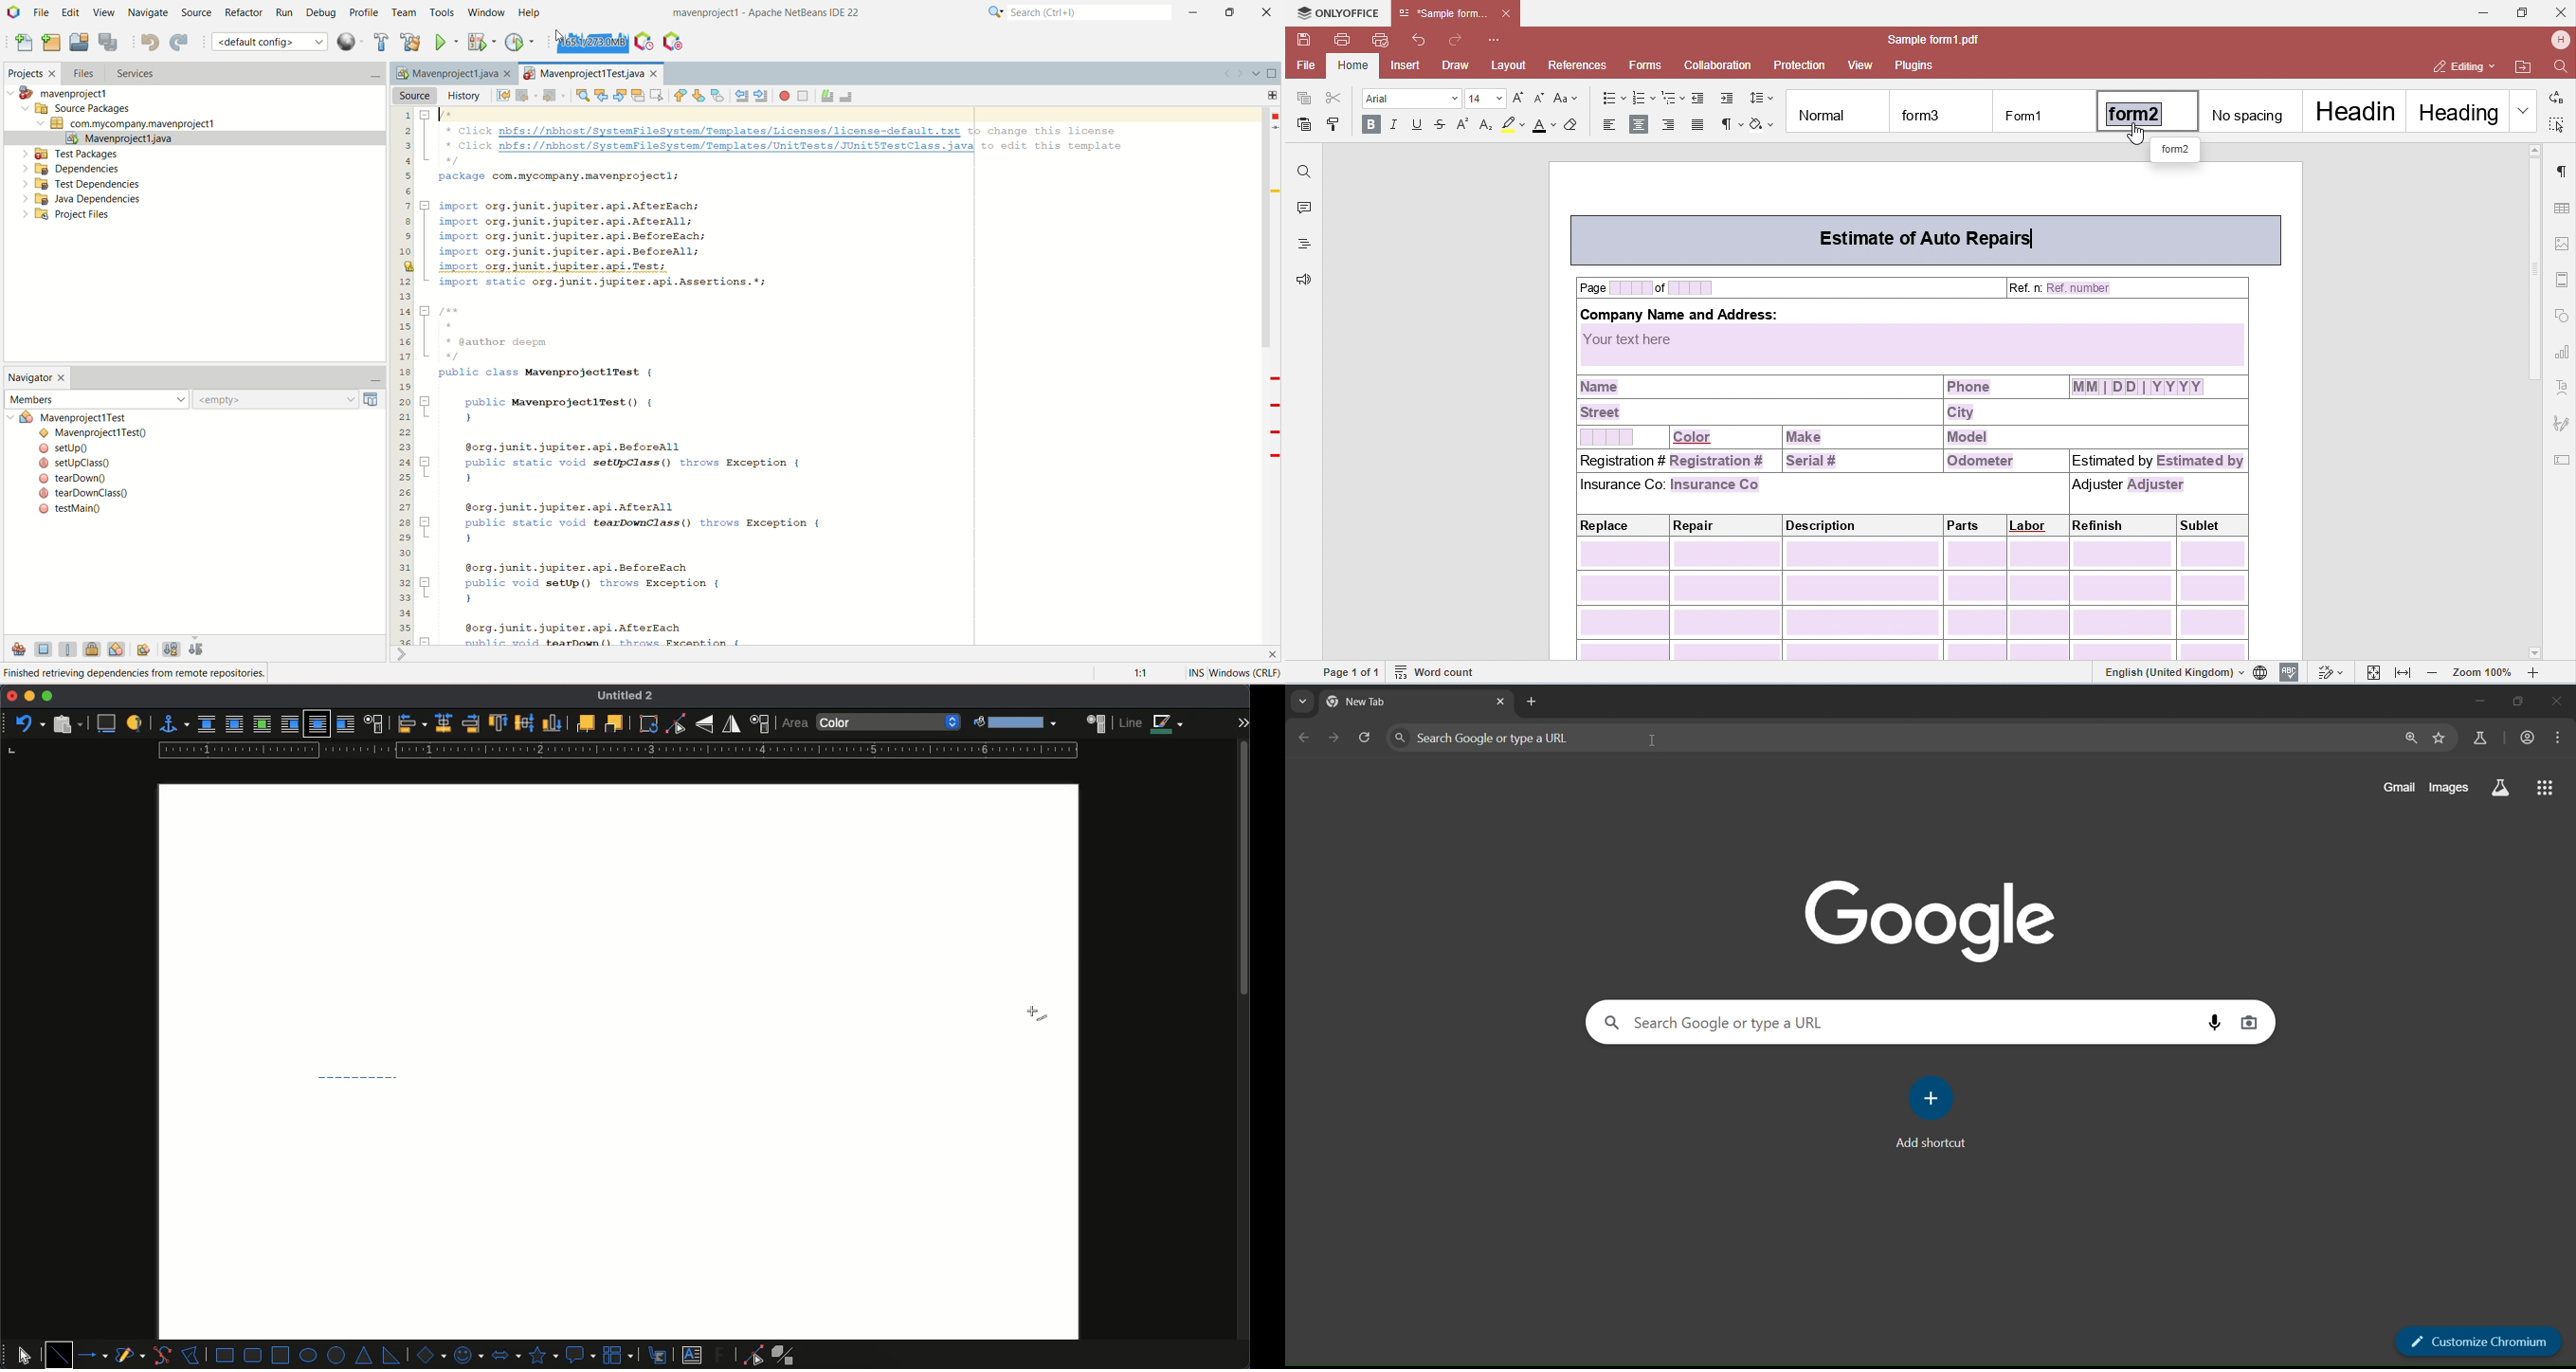  What do you see at coordinates (105, 724) in the screenshot?
I see `insert caption` at bounding box center [105, 724].